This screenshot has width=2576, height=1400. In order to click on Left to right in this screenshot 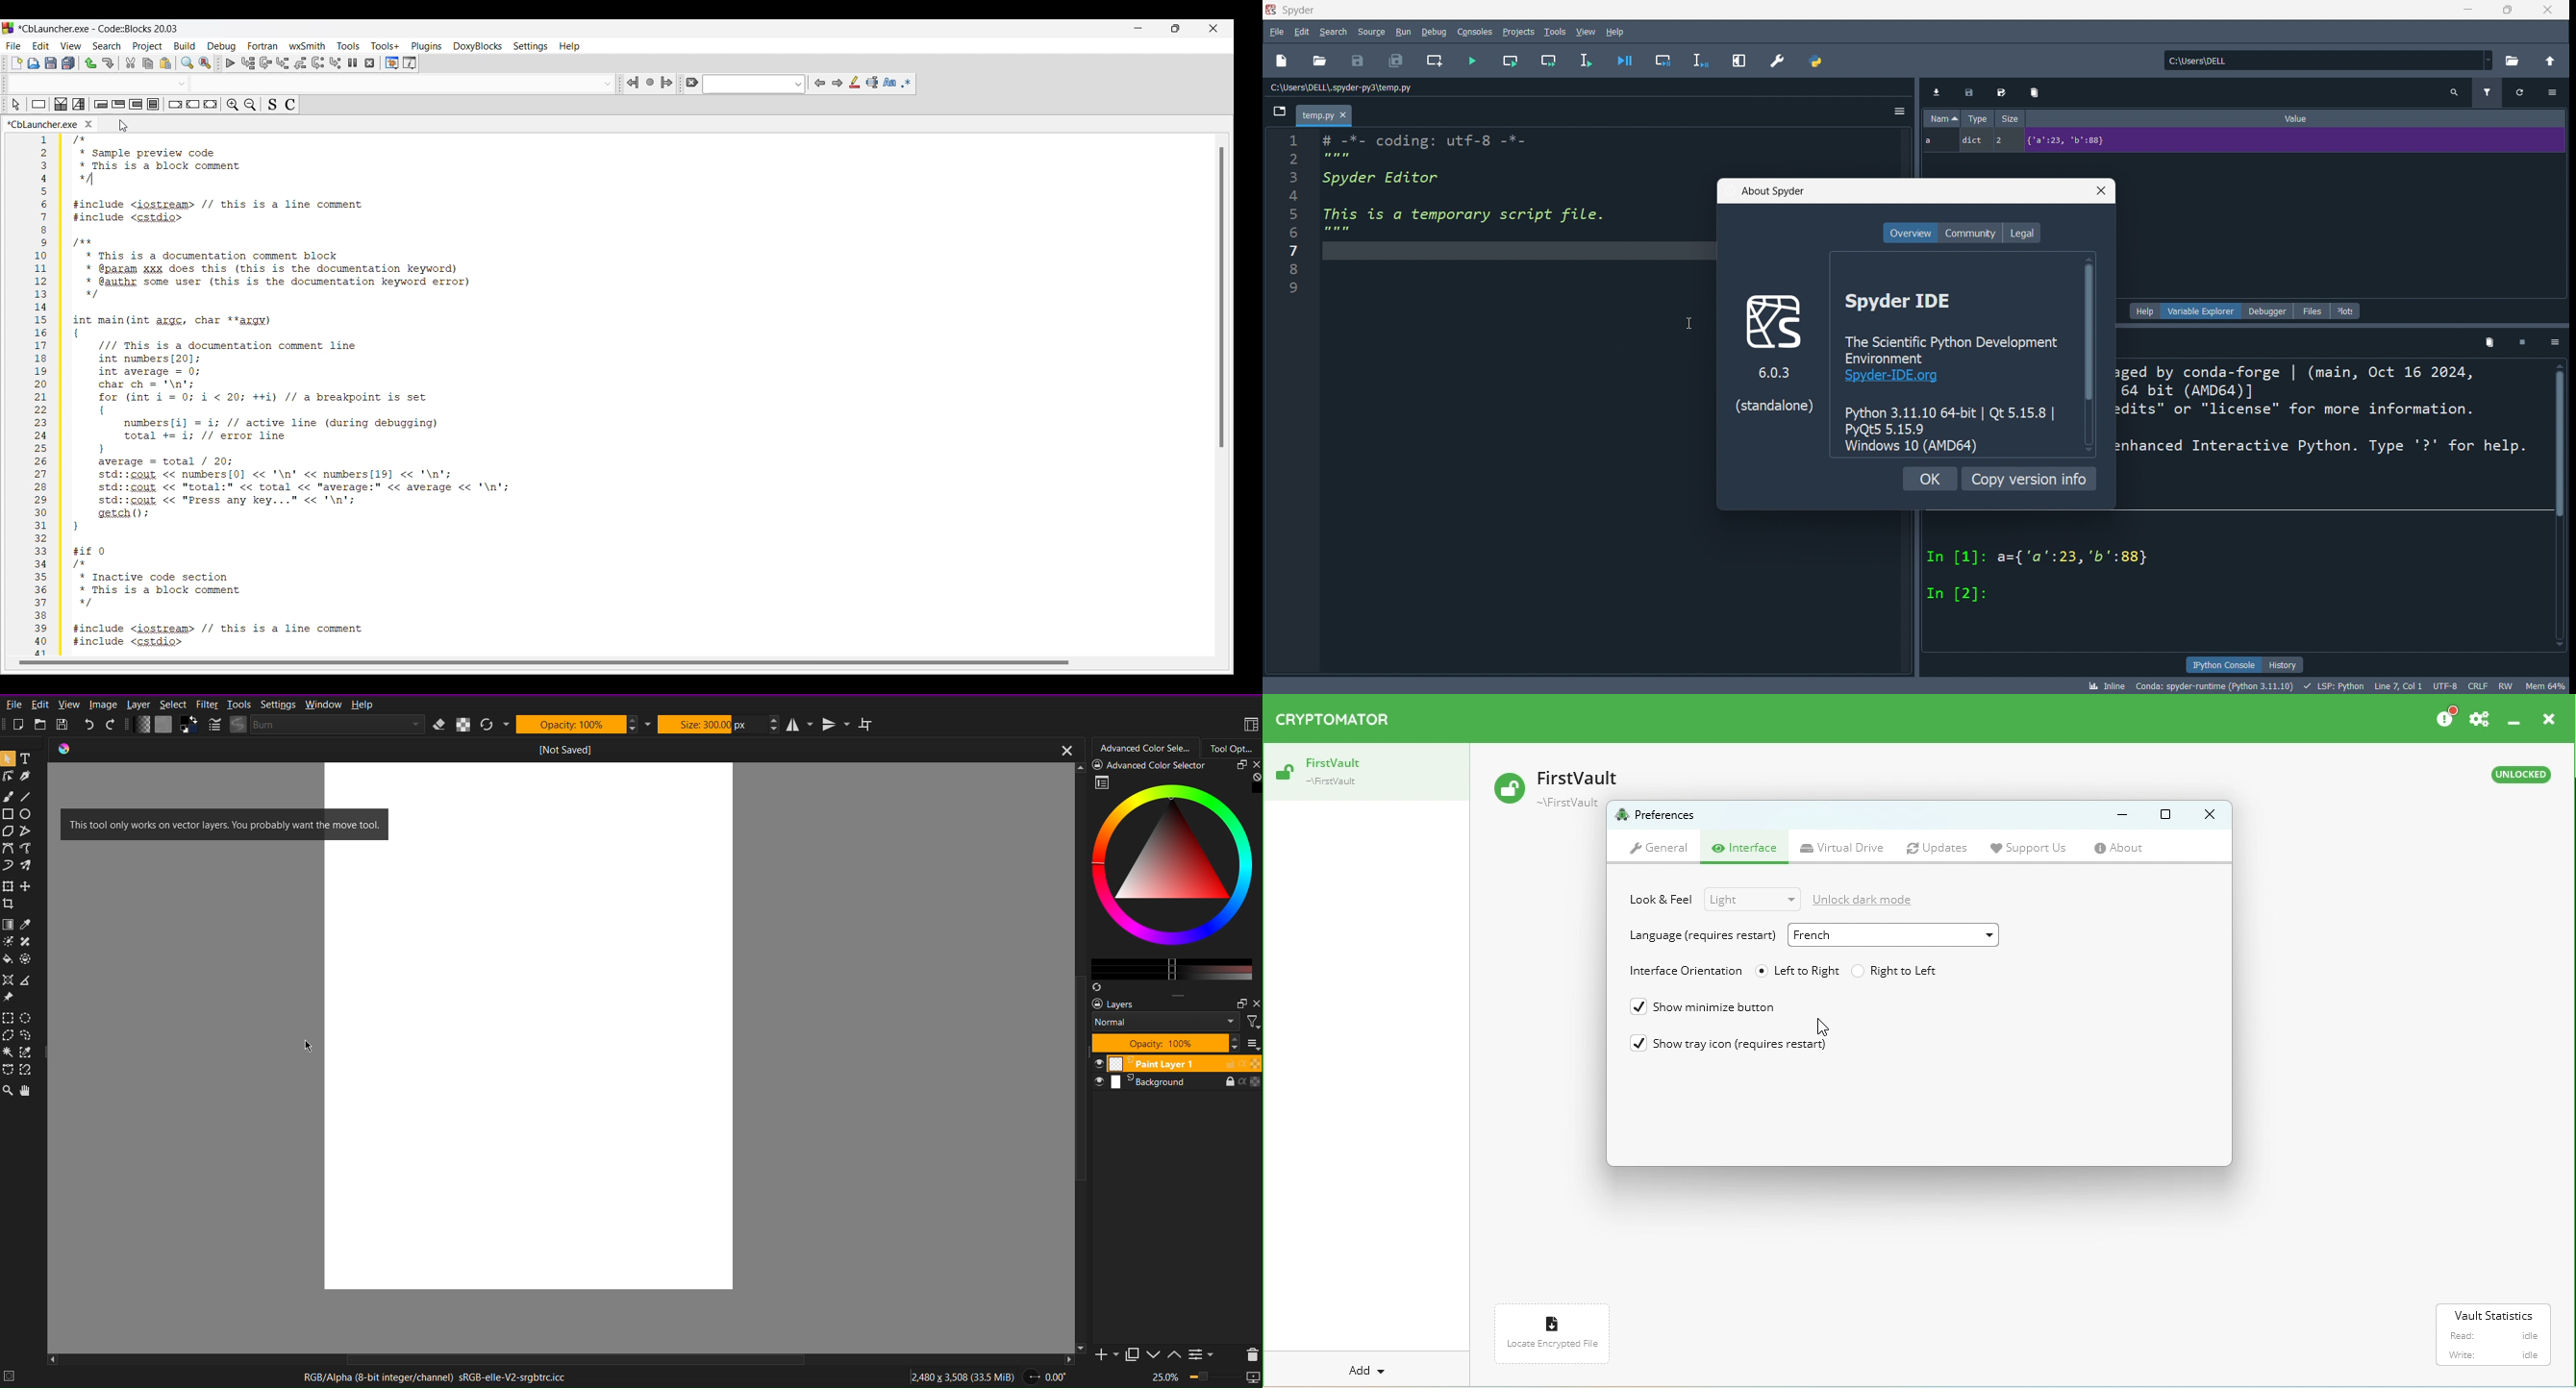, I will do `click(1798, 970)`.